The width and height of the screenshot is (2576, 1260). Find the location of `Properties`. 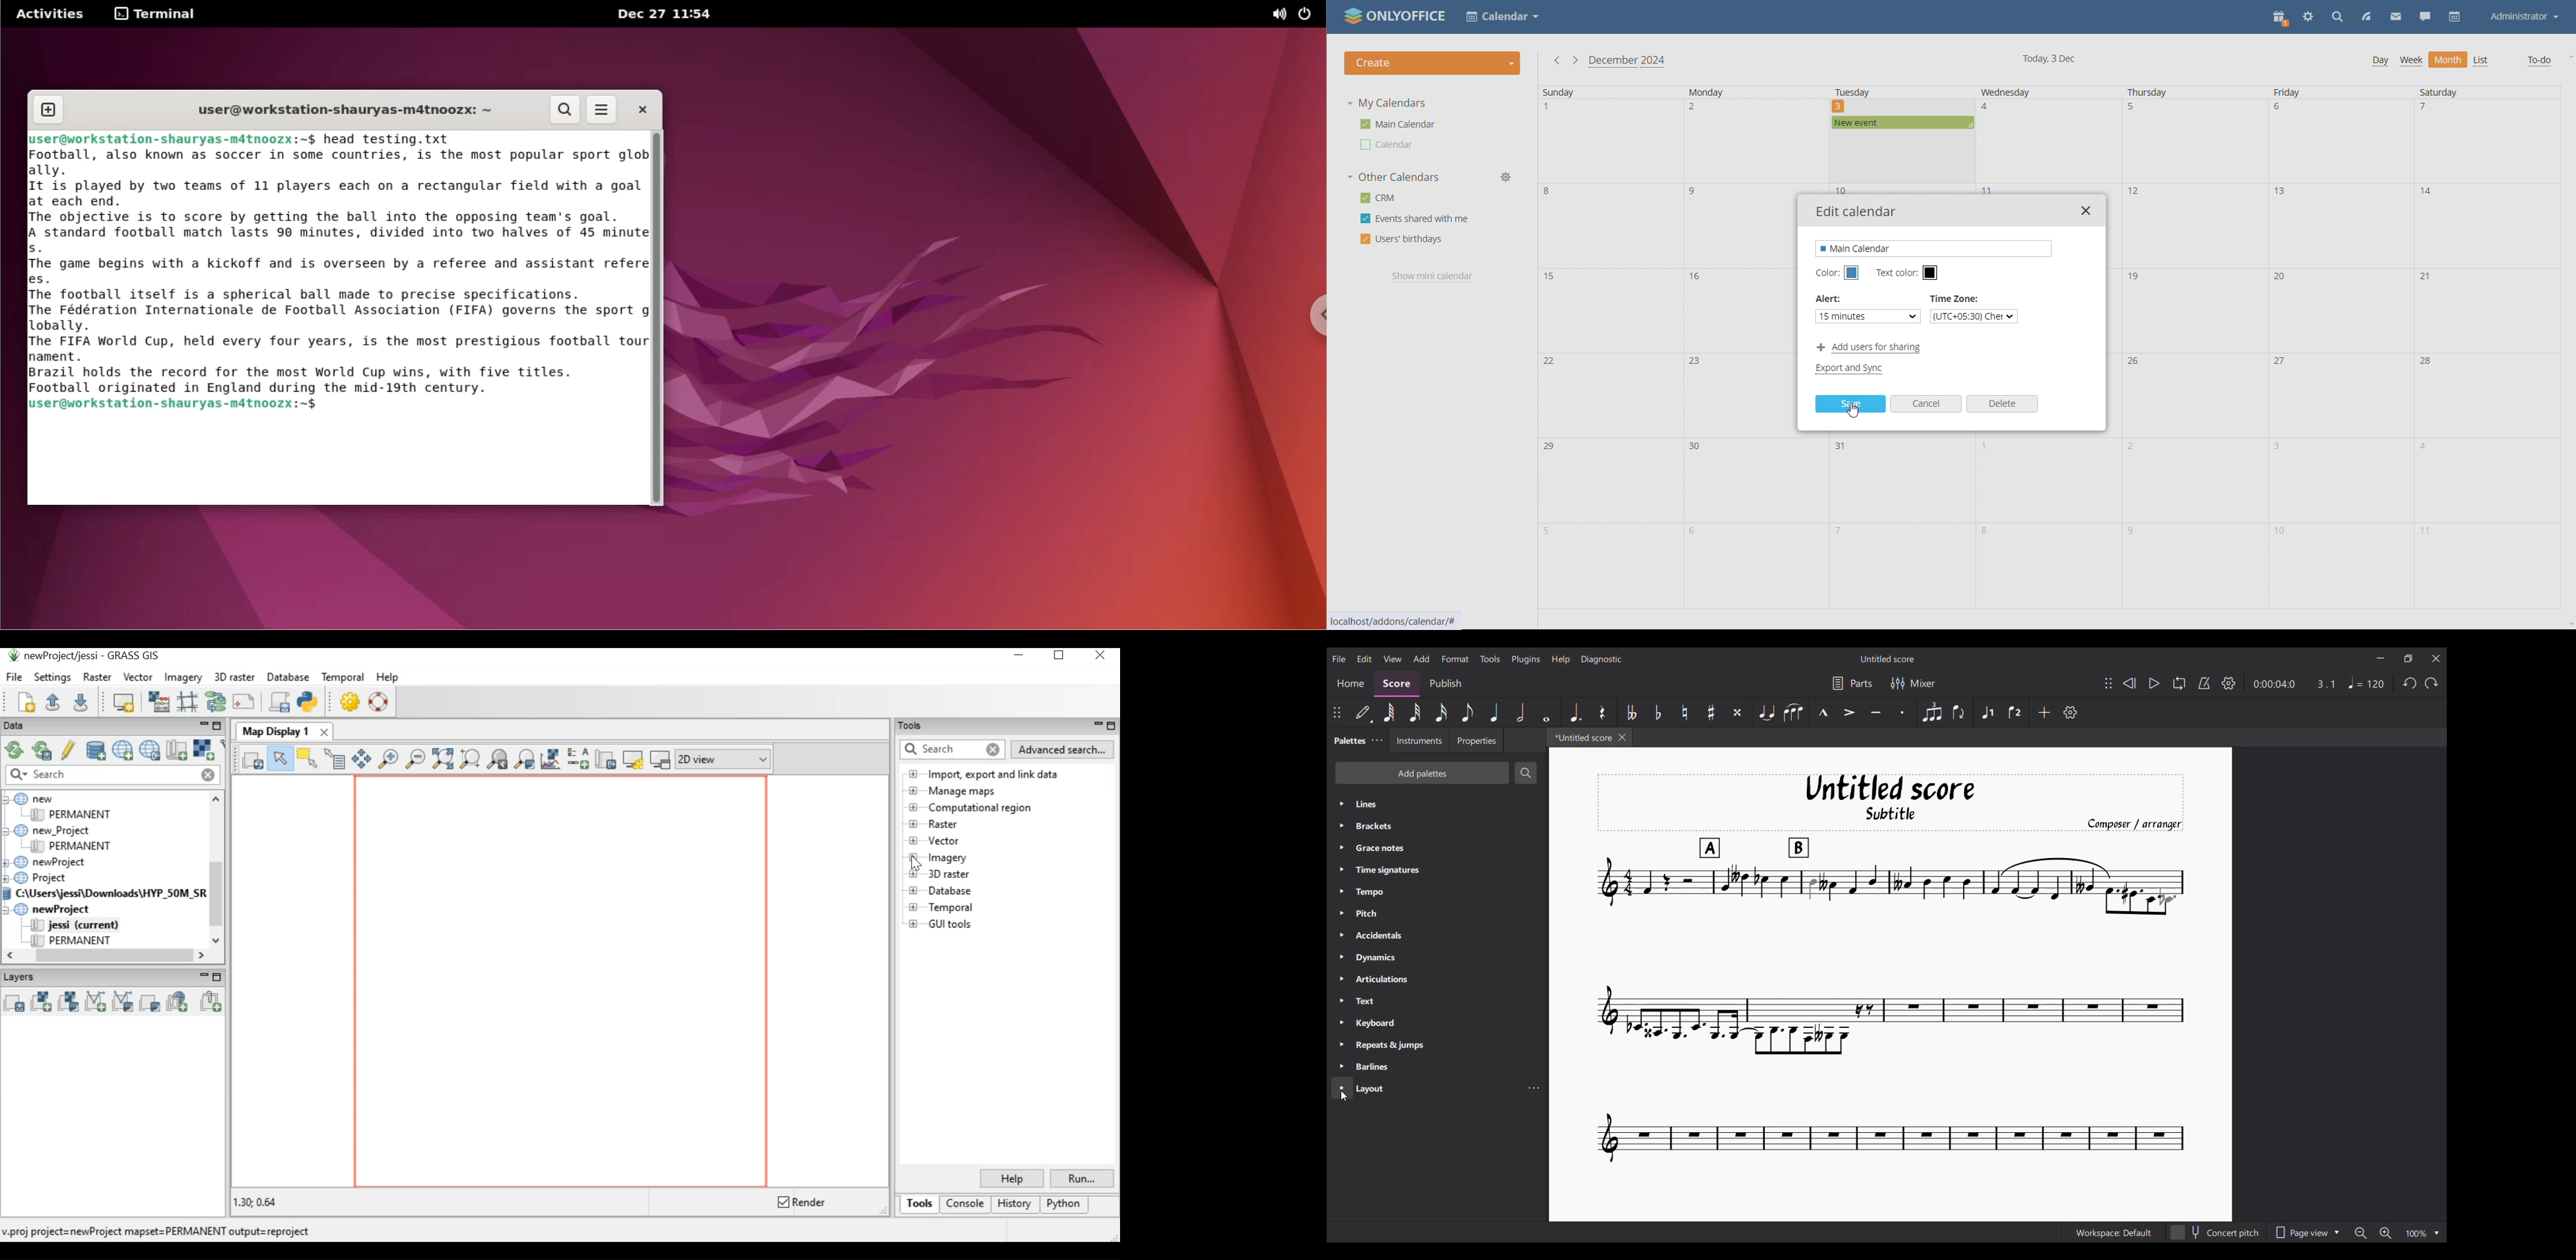

Properties is located at coordinates (1477, 740).